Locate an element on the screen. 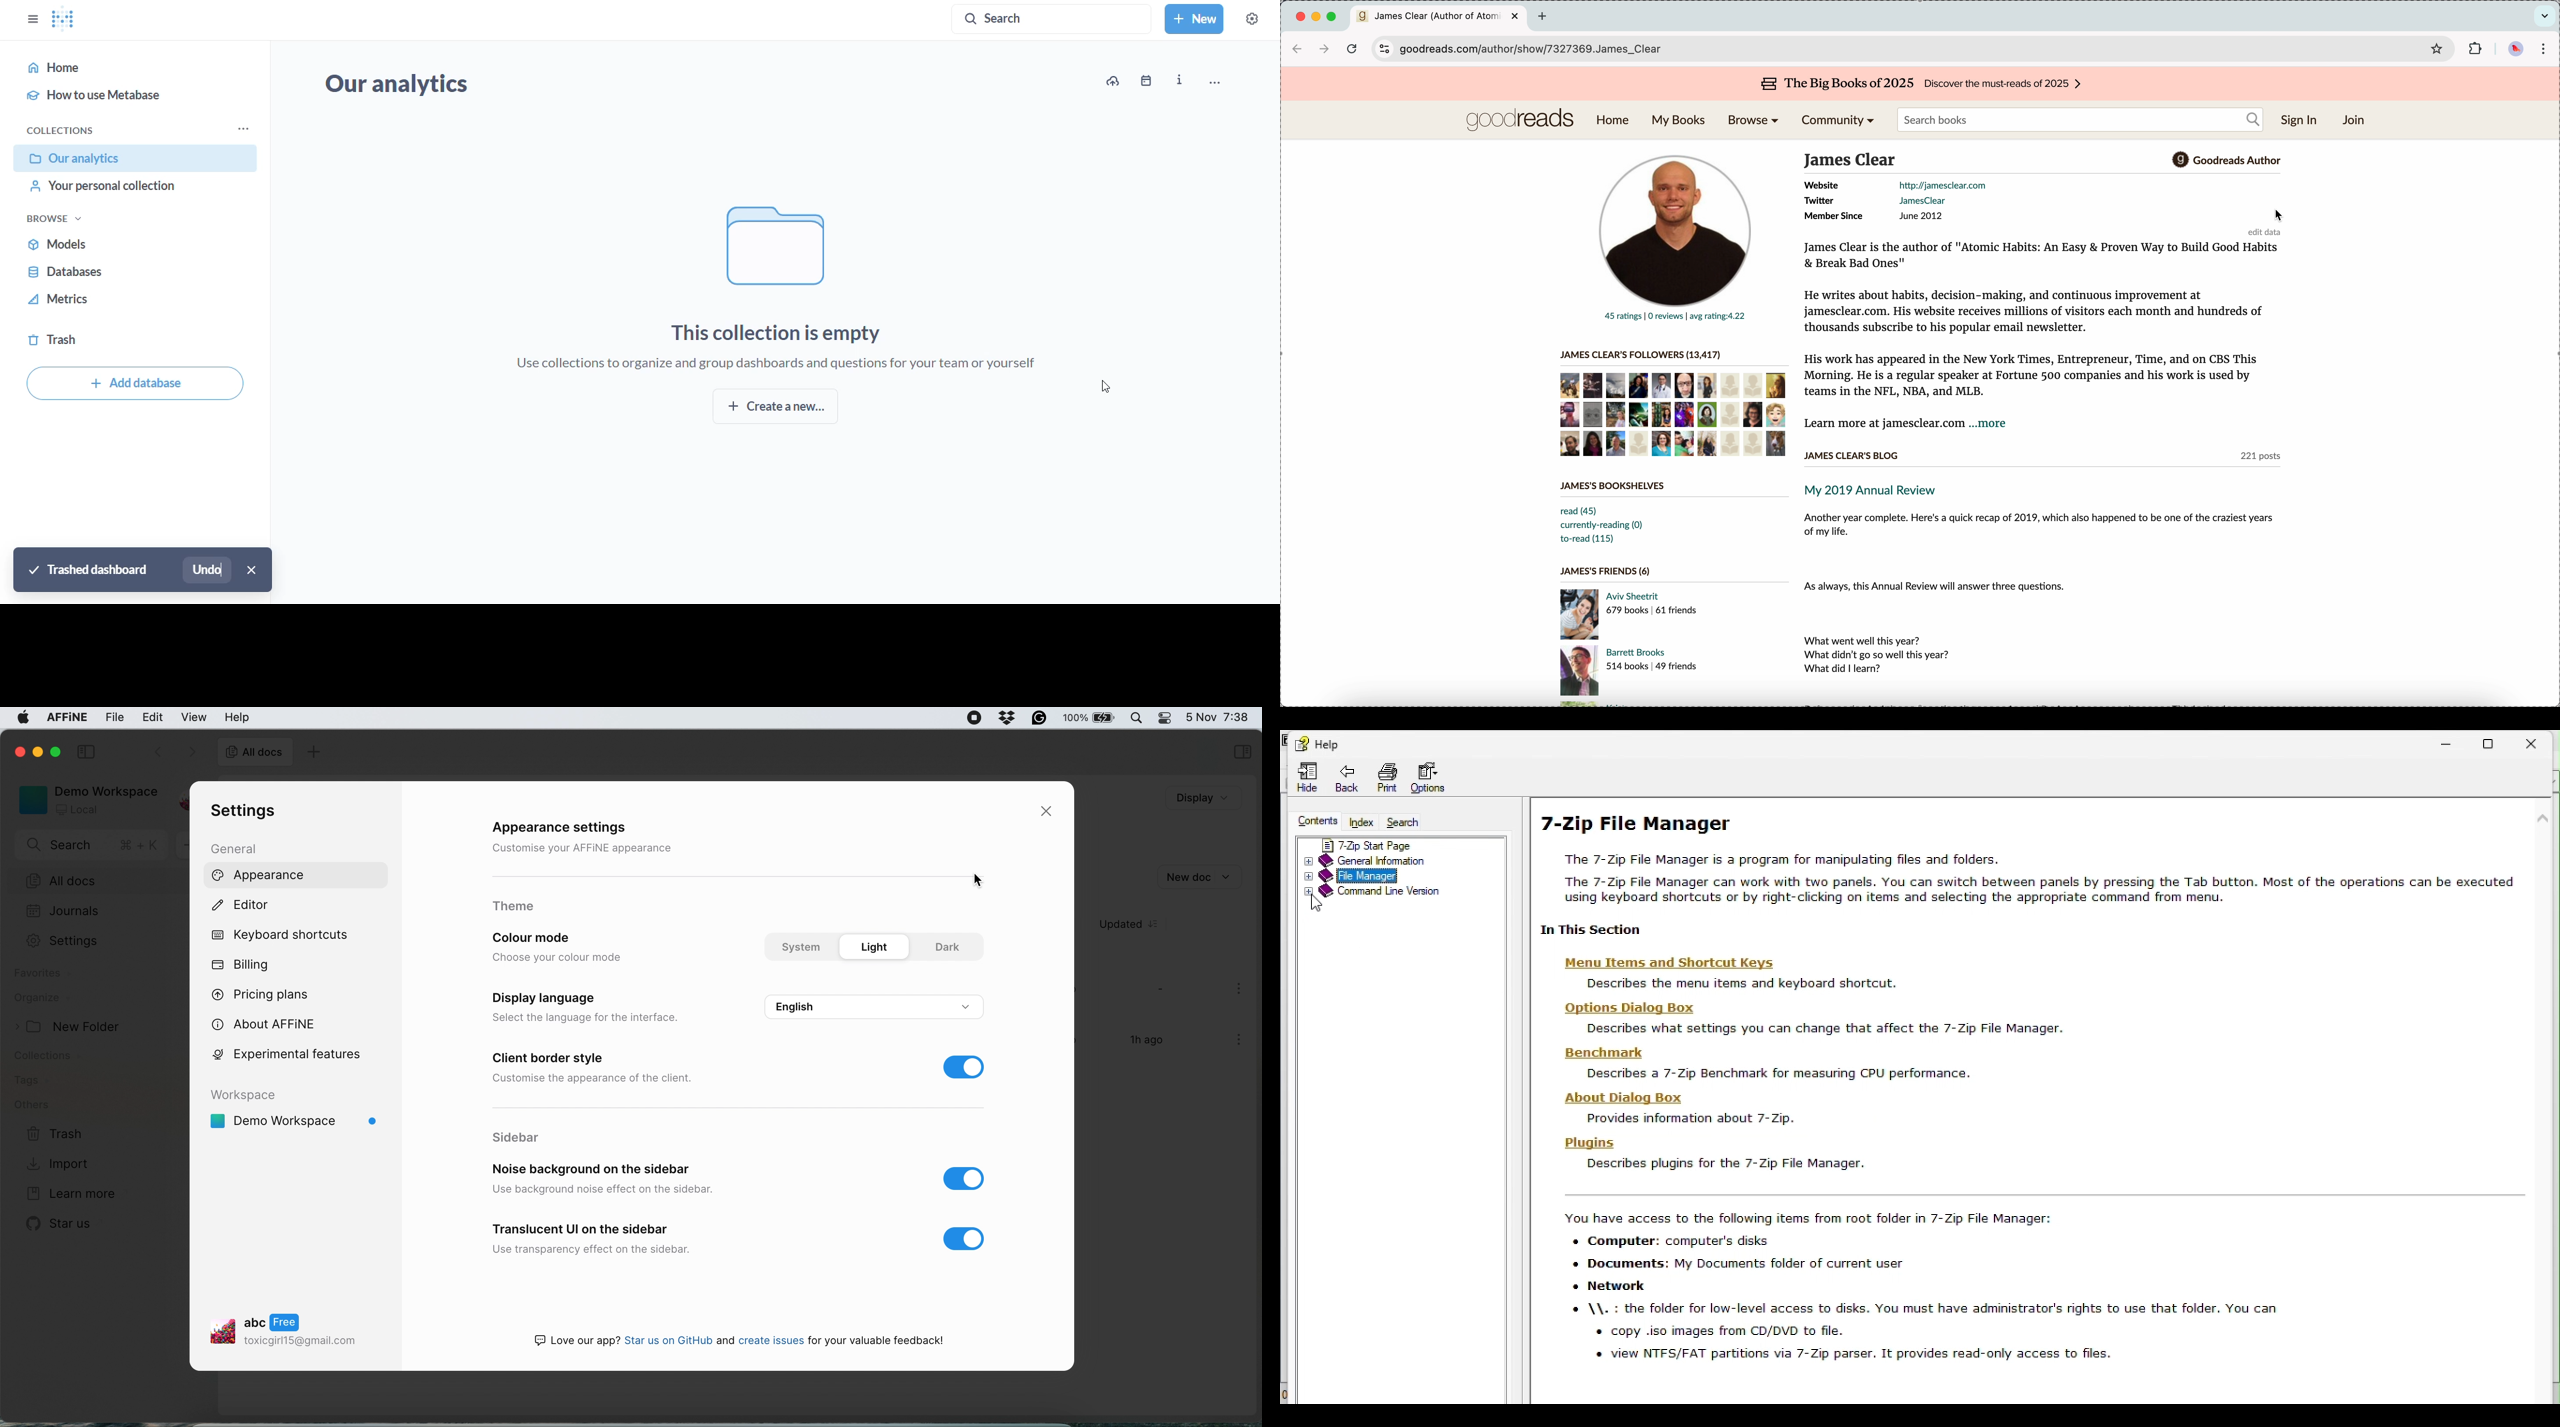 This screenshot has height=1428, width=2576. close is located at coordinates (1046, 810).